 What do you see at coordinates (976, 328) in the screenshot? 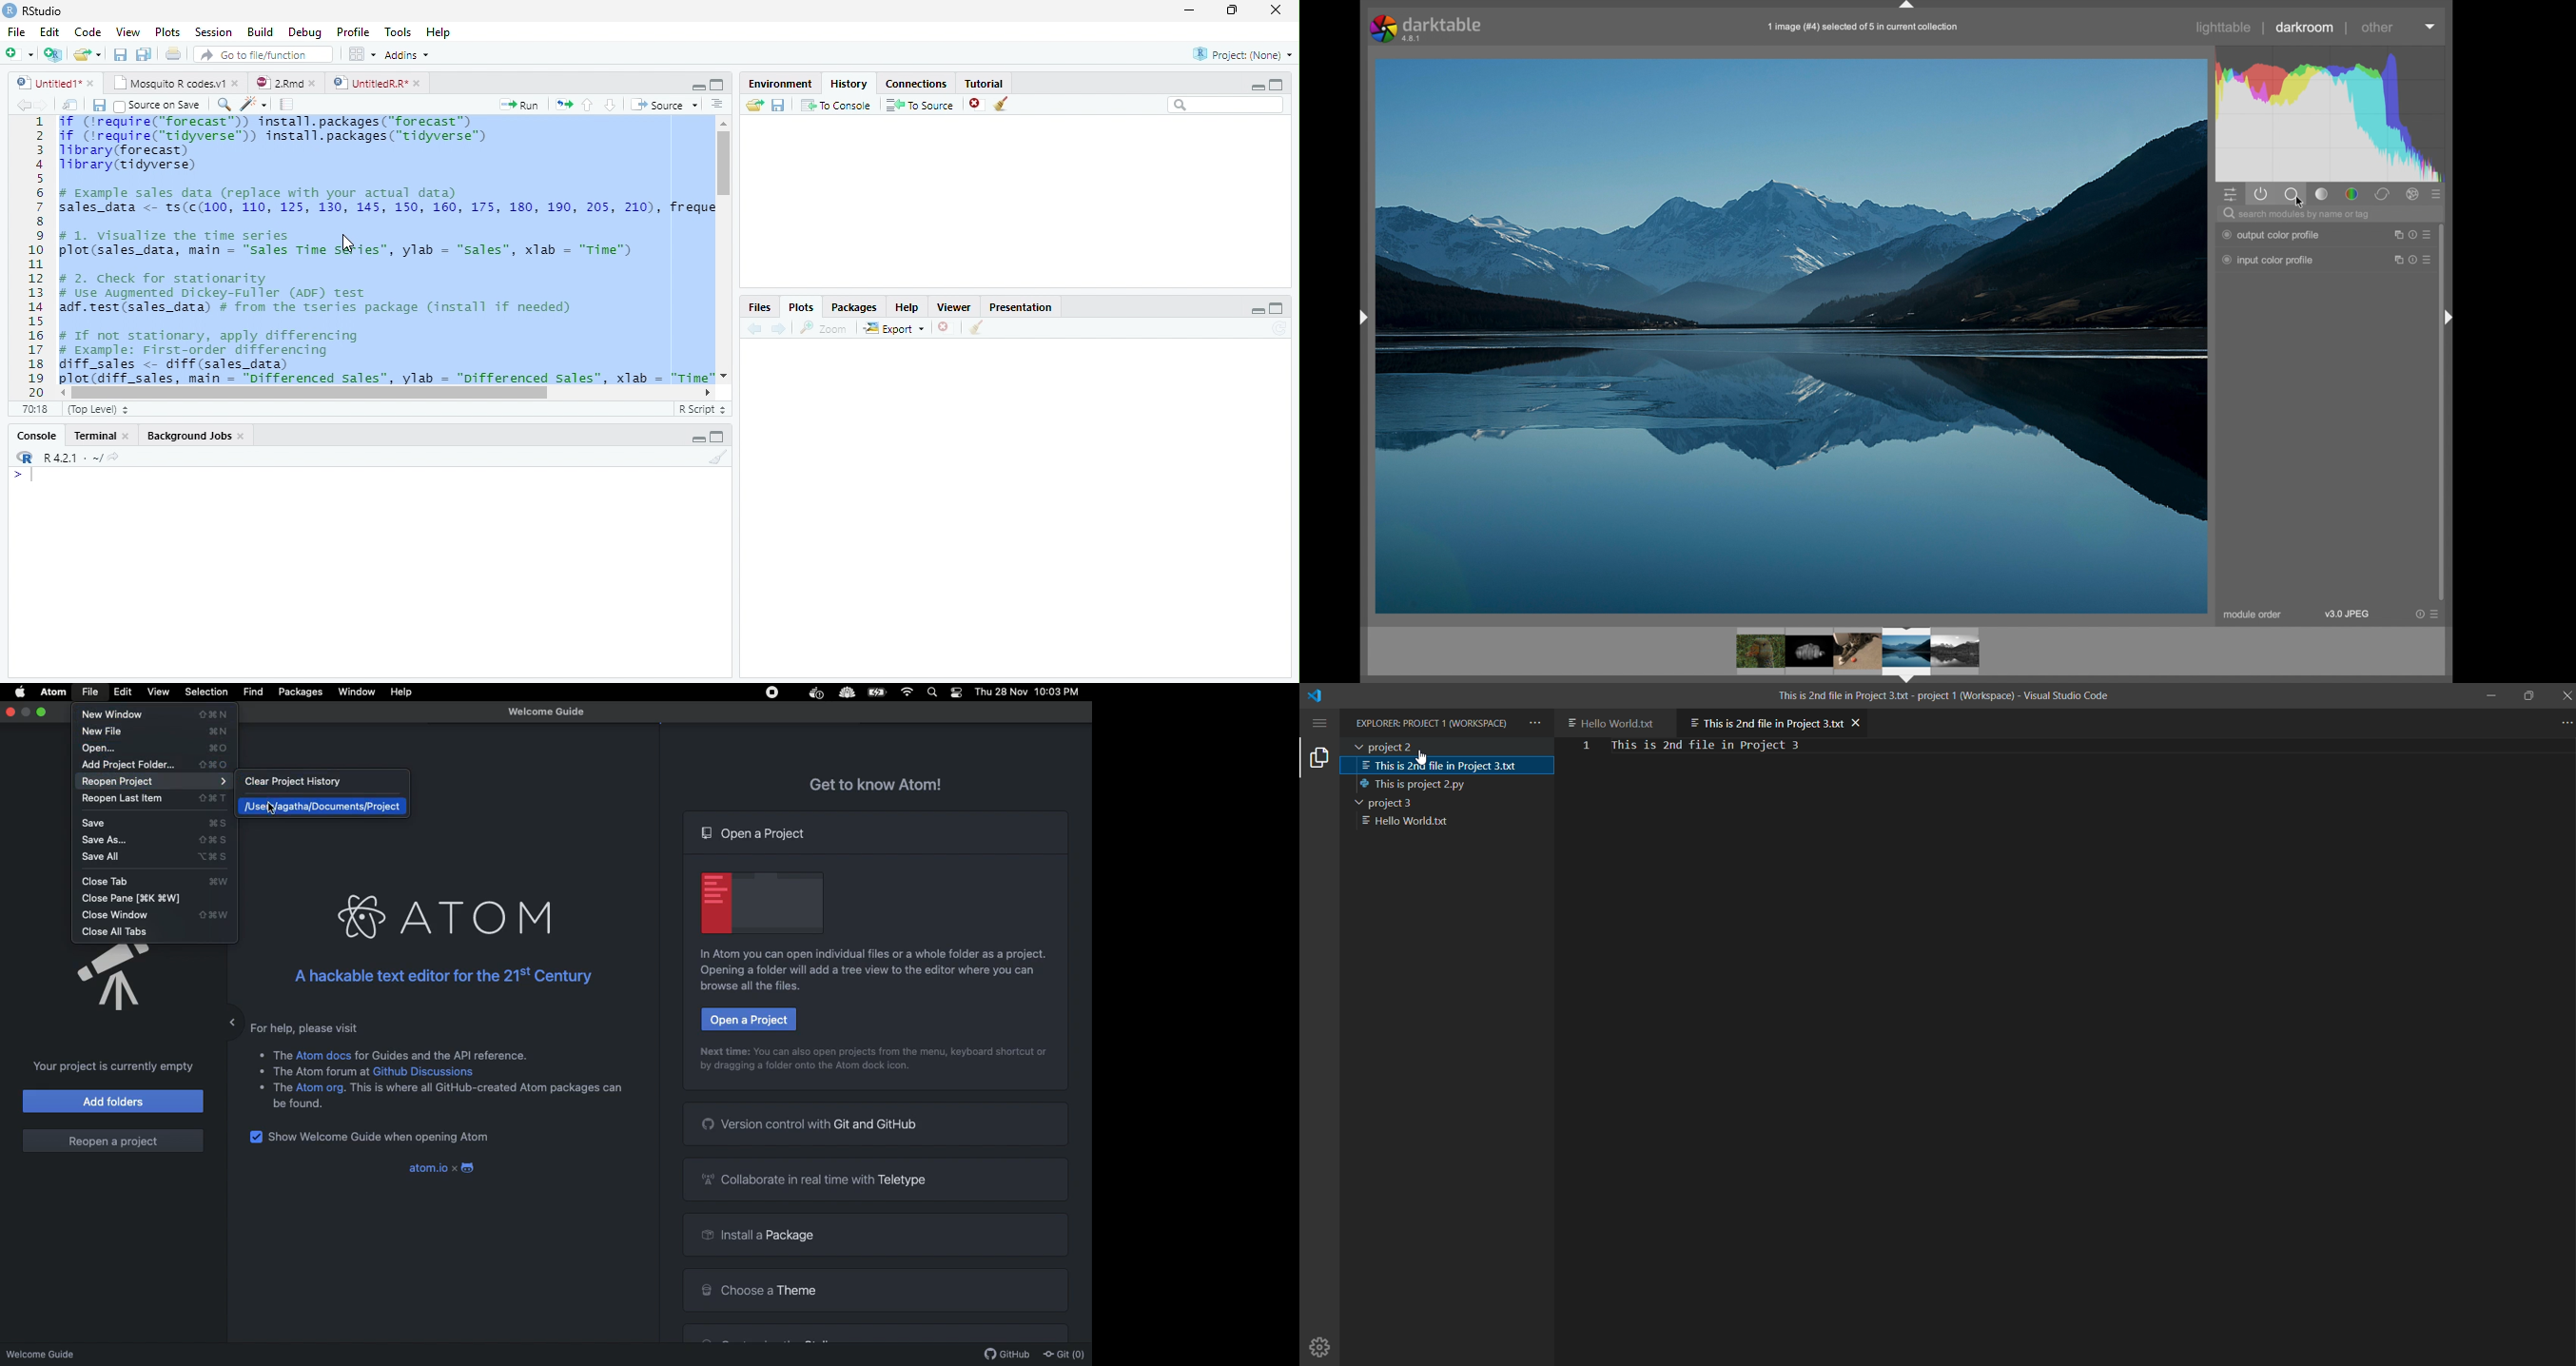
I see `Clean` at bounding box center [976, 328].